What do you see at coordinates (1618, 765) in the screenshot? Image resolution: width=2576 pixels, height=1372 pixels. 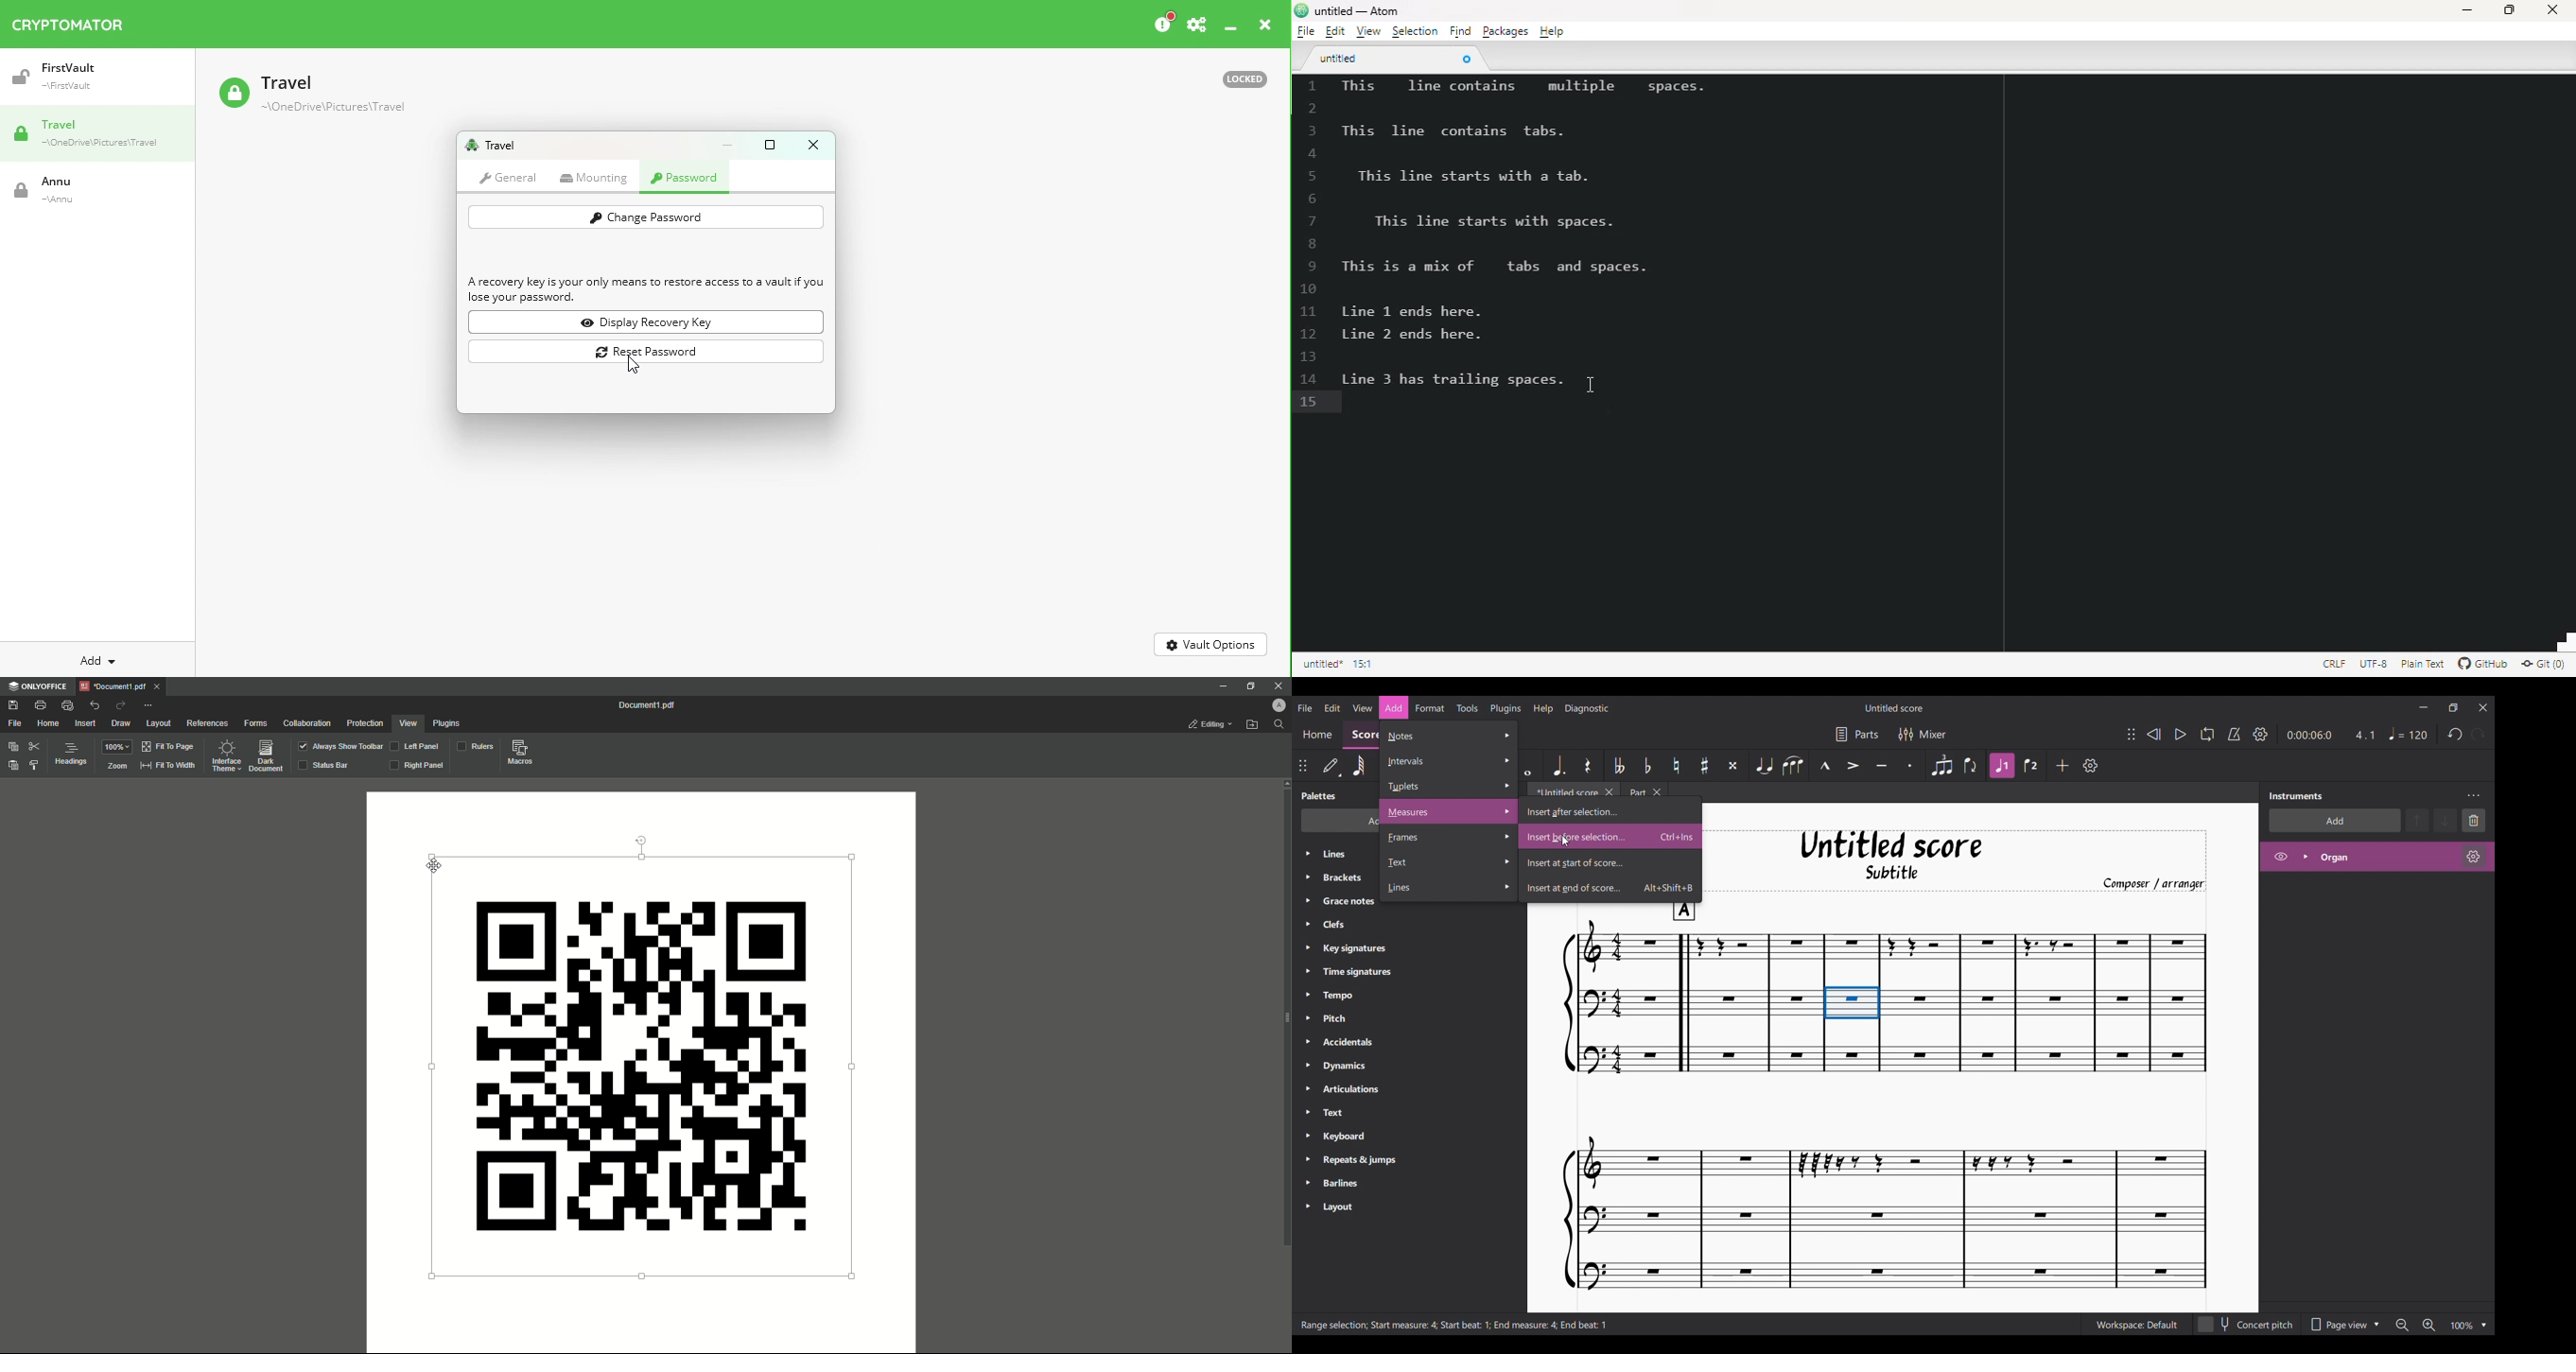 I see `Toggle double flat` at bounding box center [1618, 765].